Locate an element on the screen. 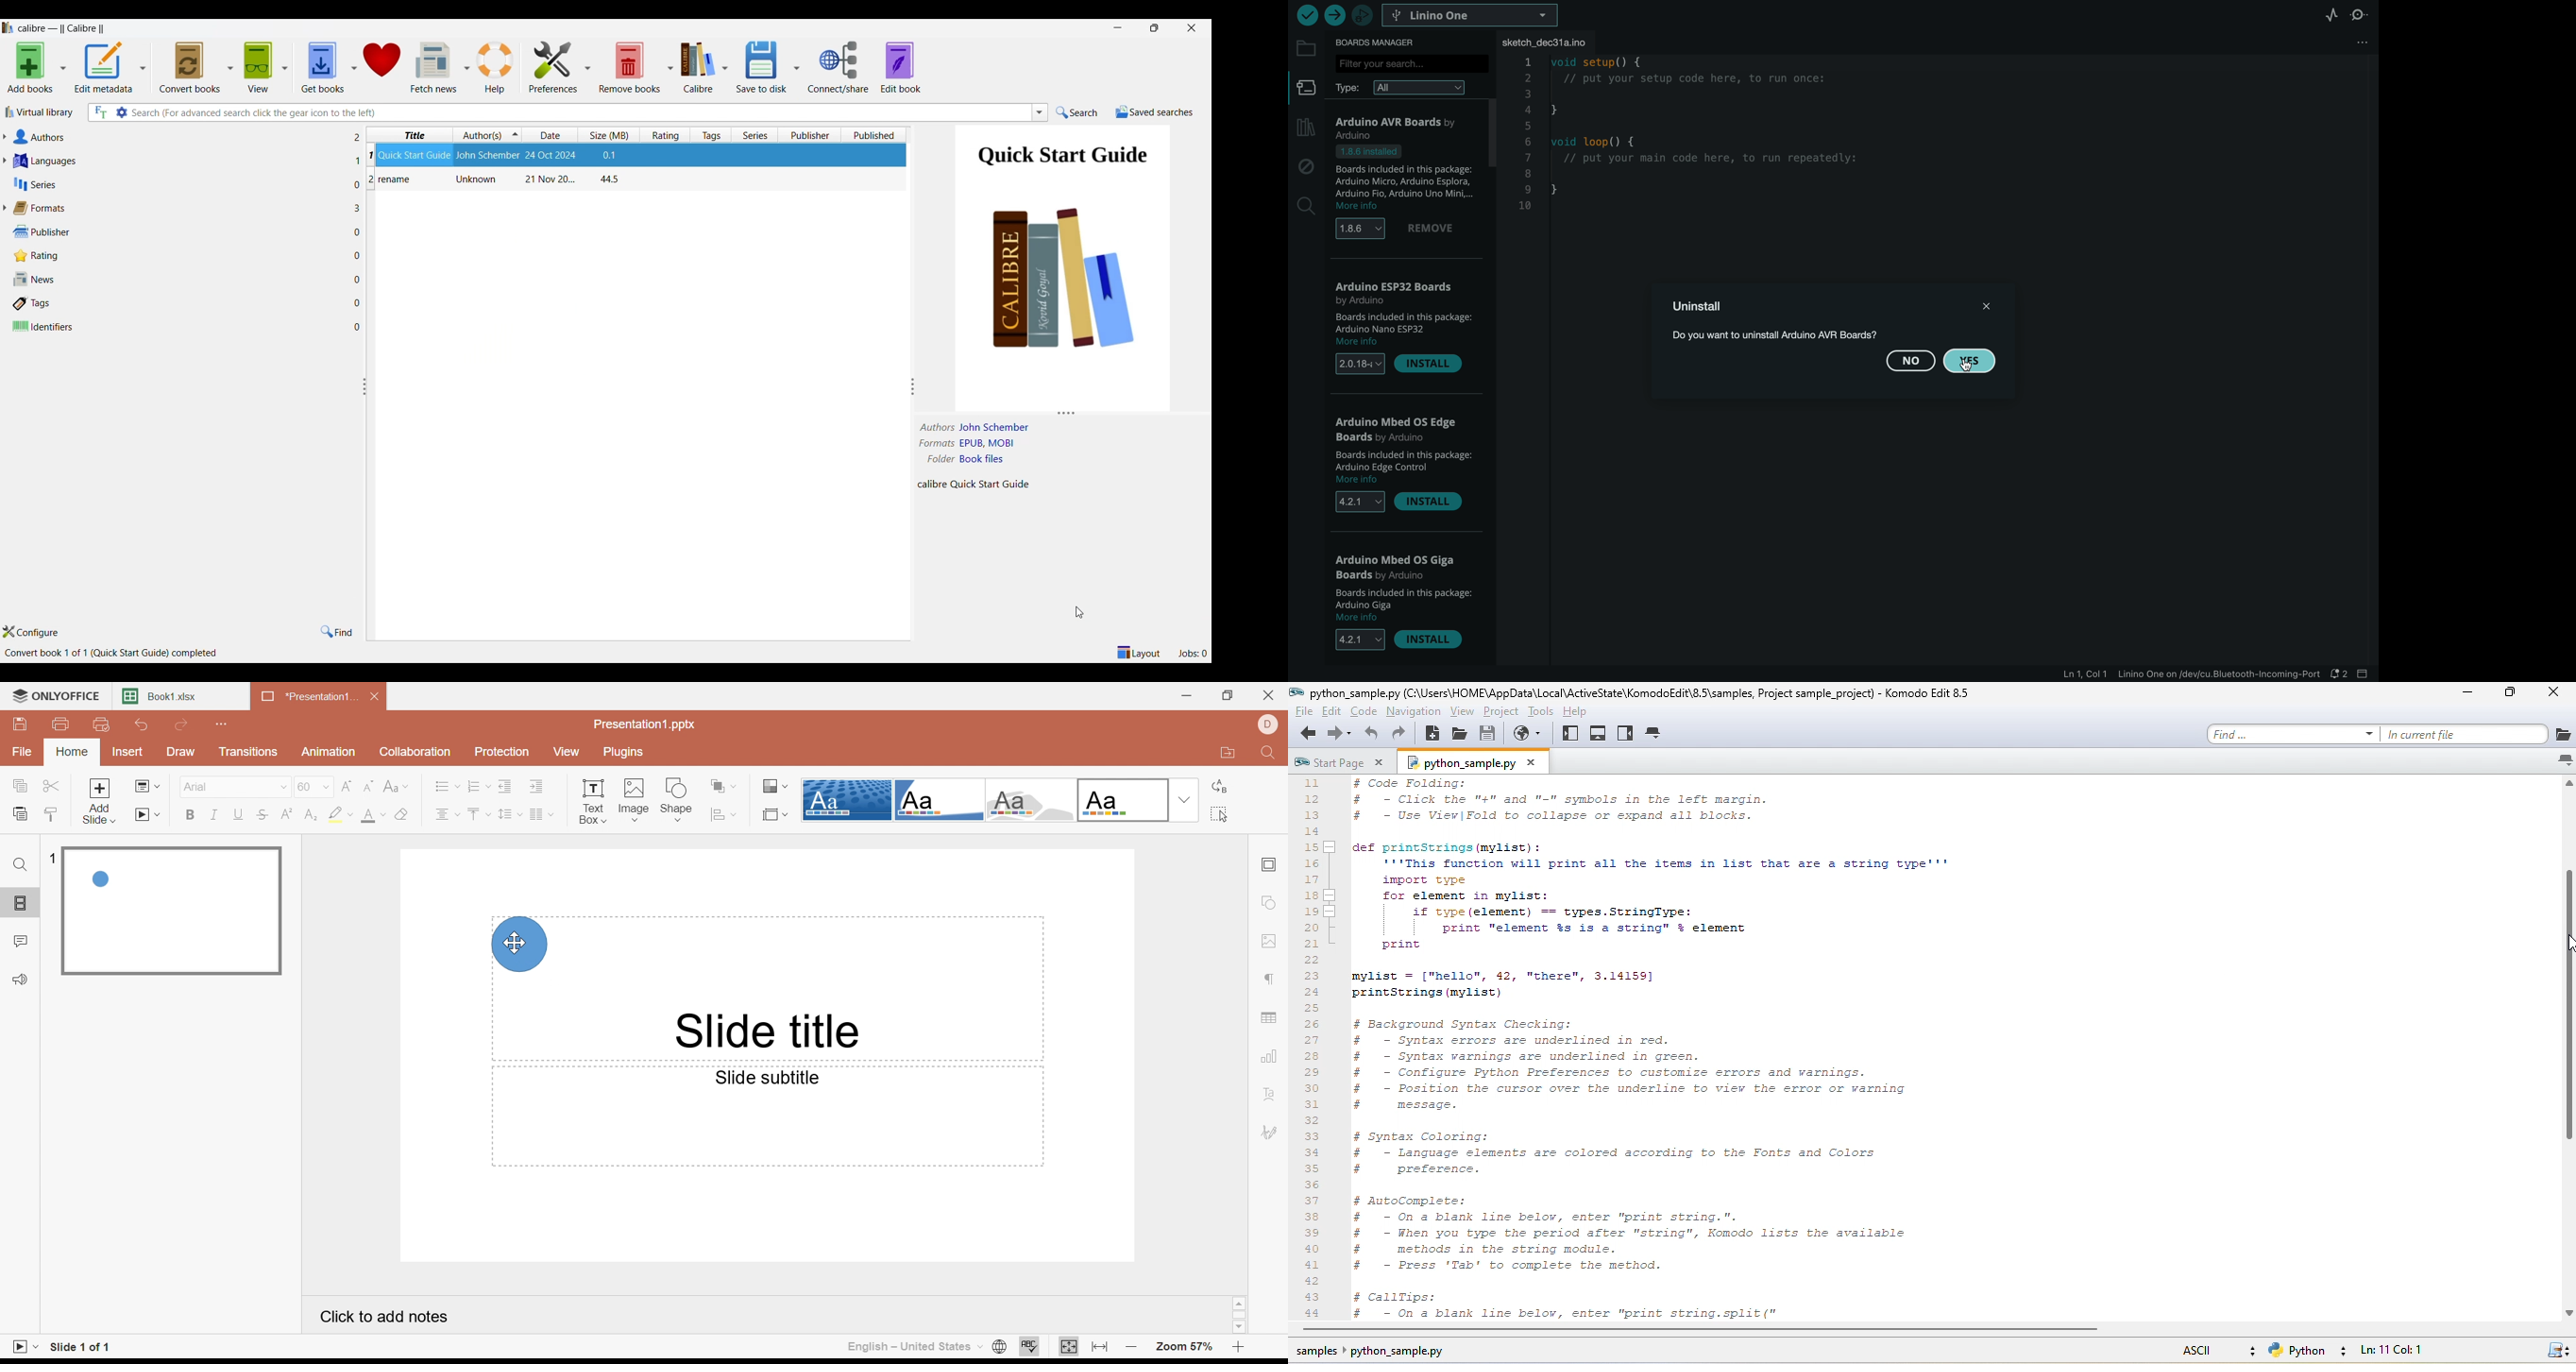 The height and width of the screenshot is (1372, 2576). Text art settings is located at coordinates (1275, 1097).